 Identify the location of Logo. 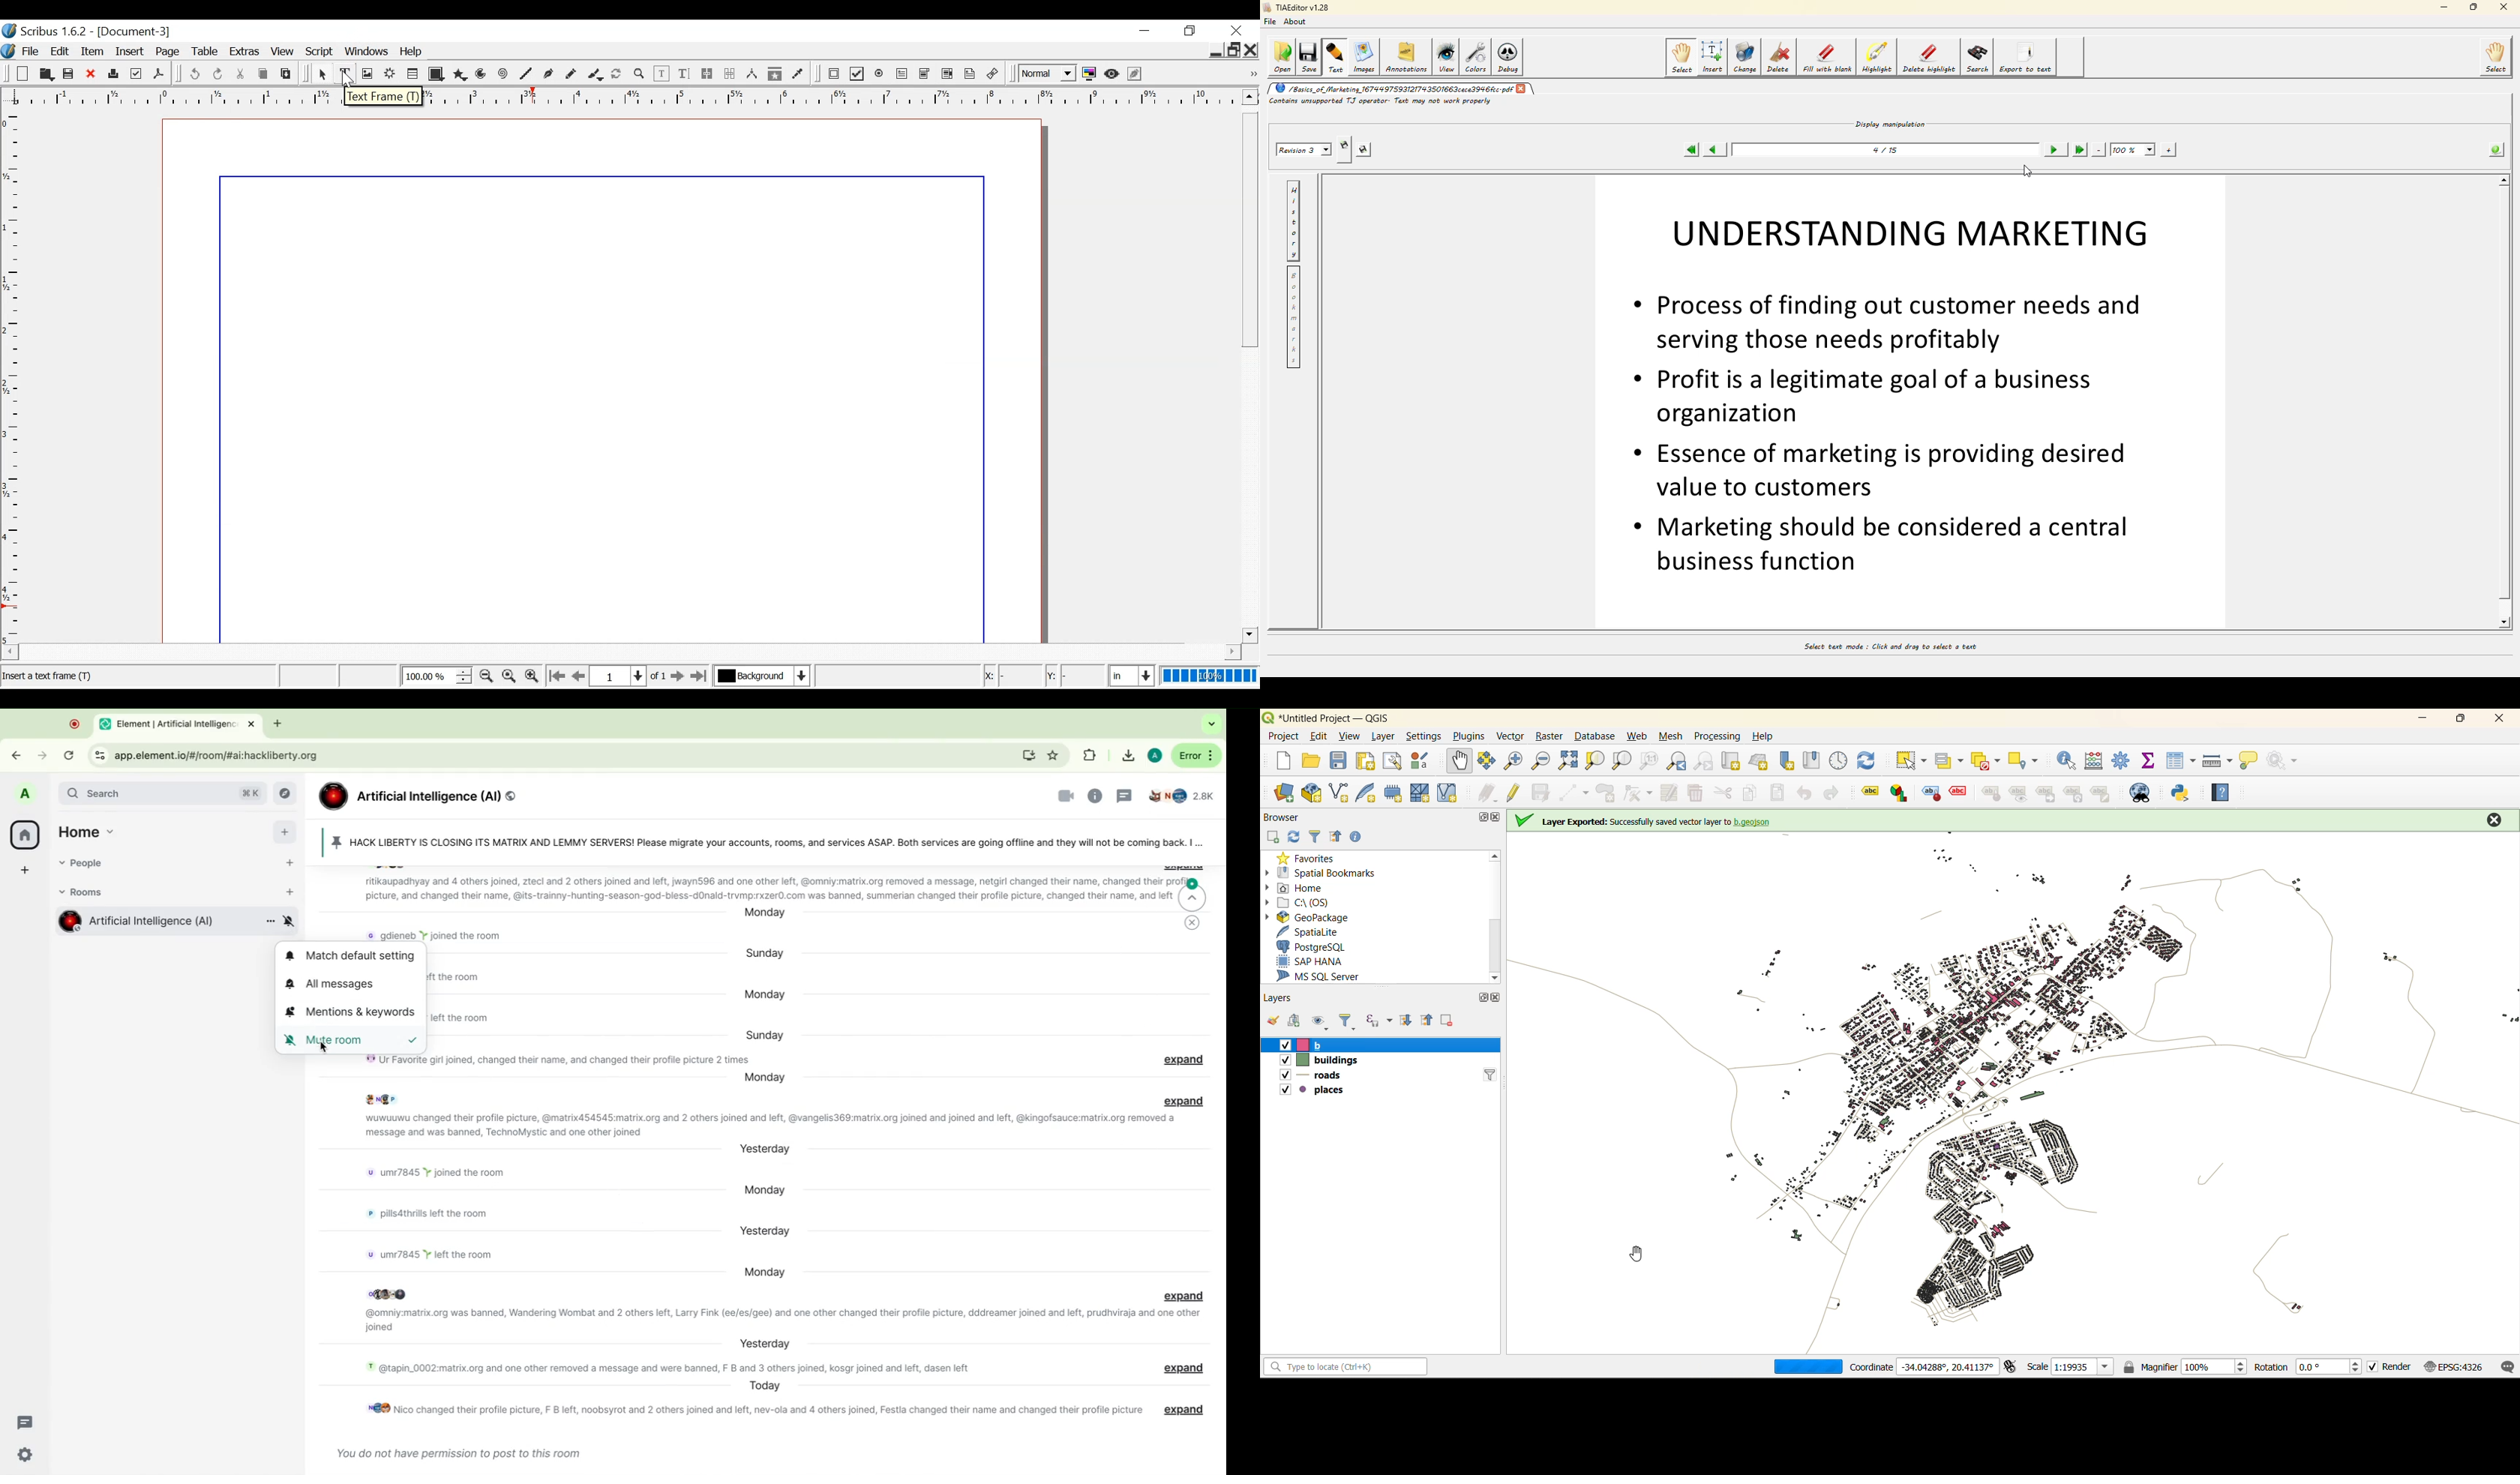
(9, 51).